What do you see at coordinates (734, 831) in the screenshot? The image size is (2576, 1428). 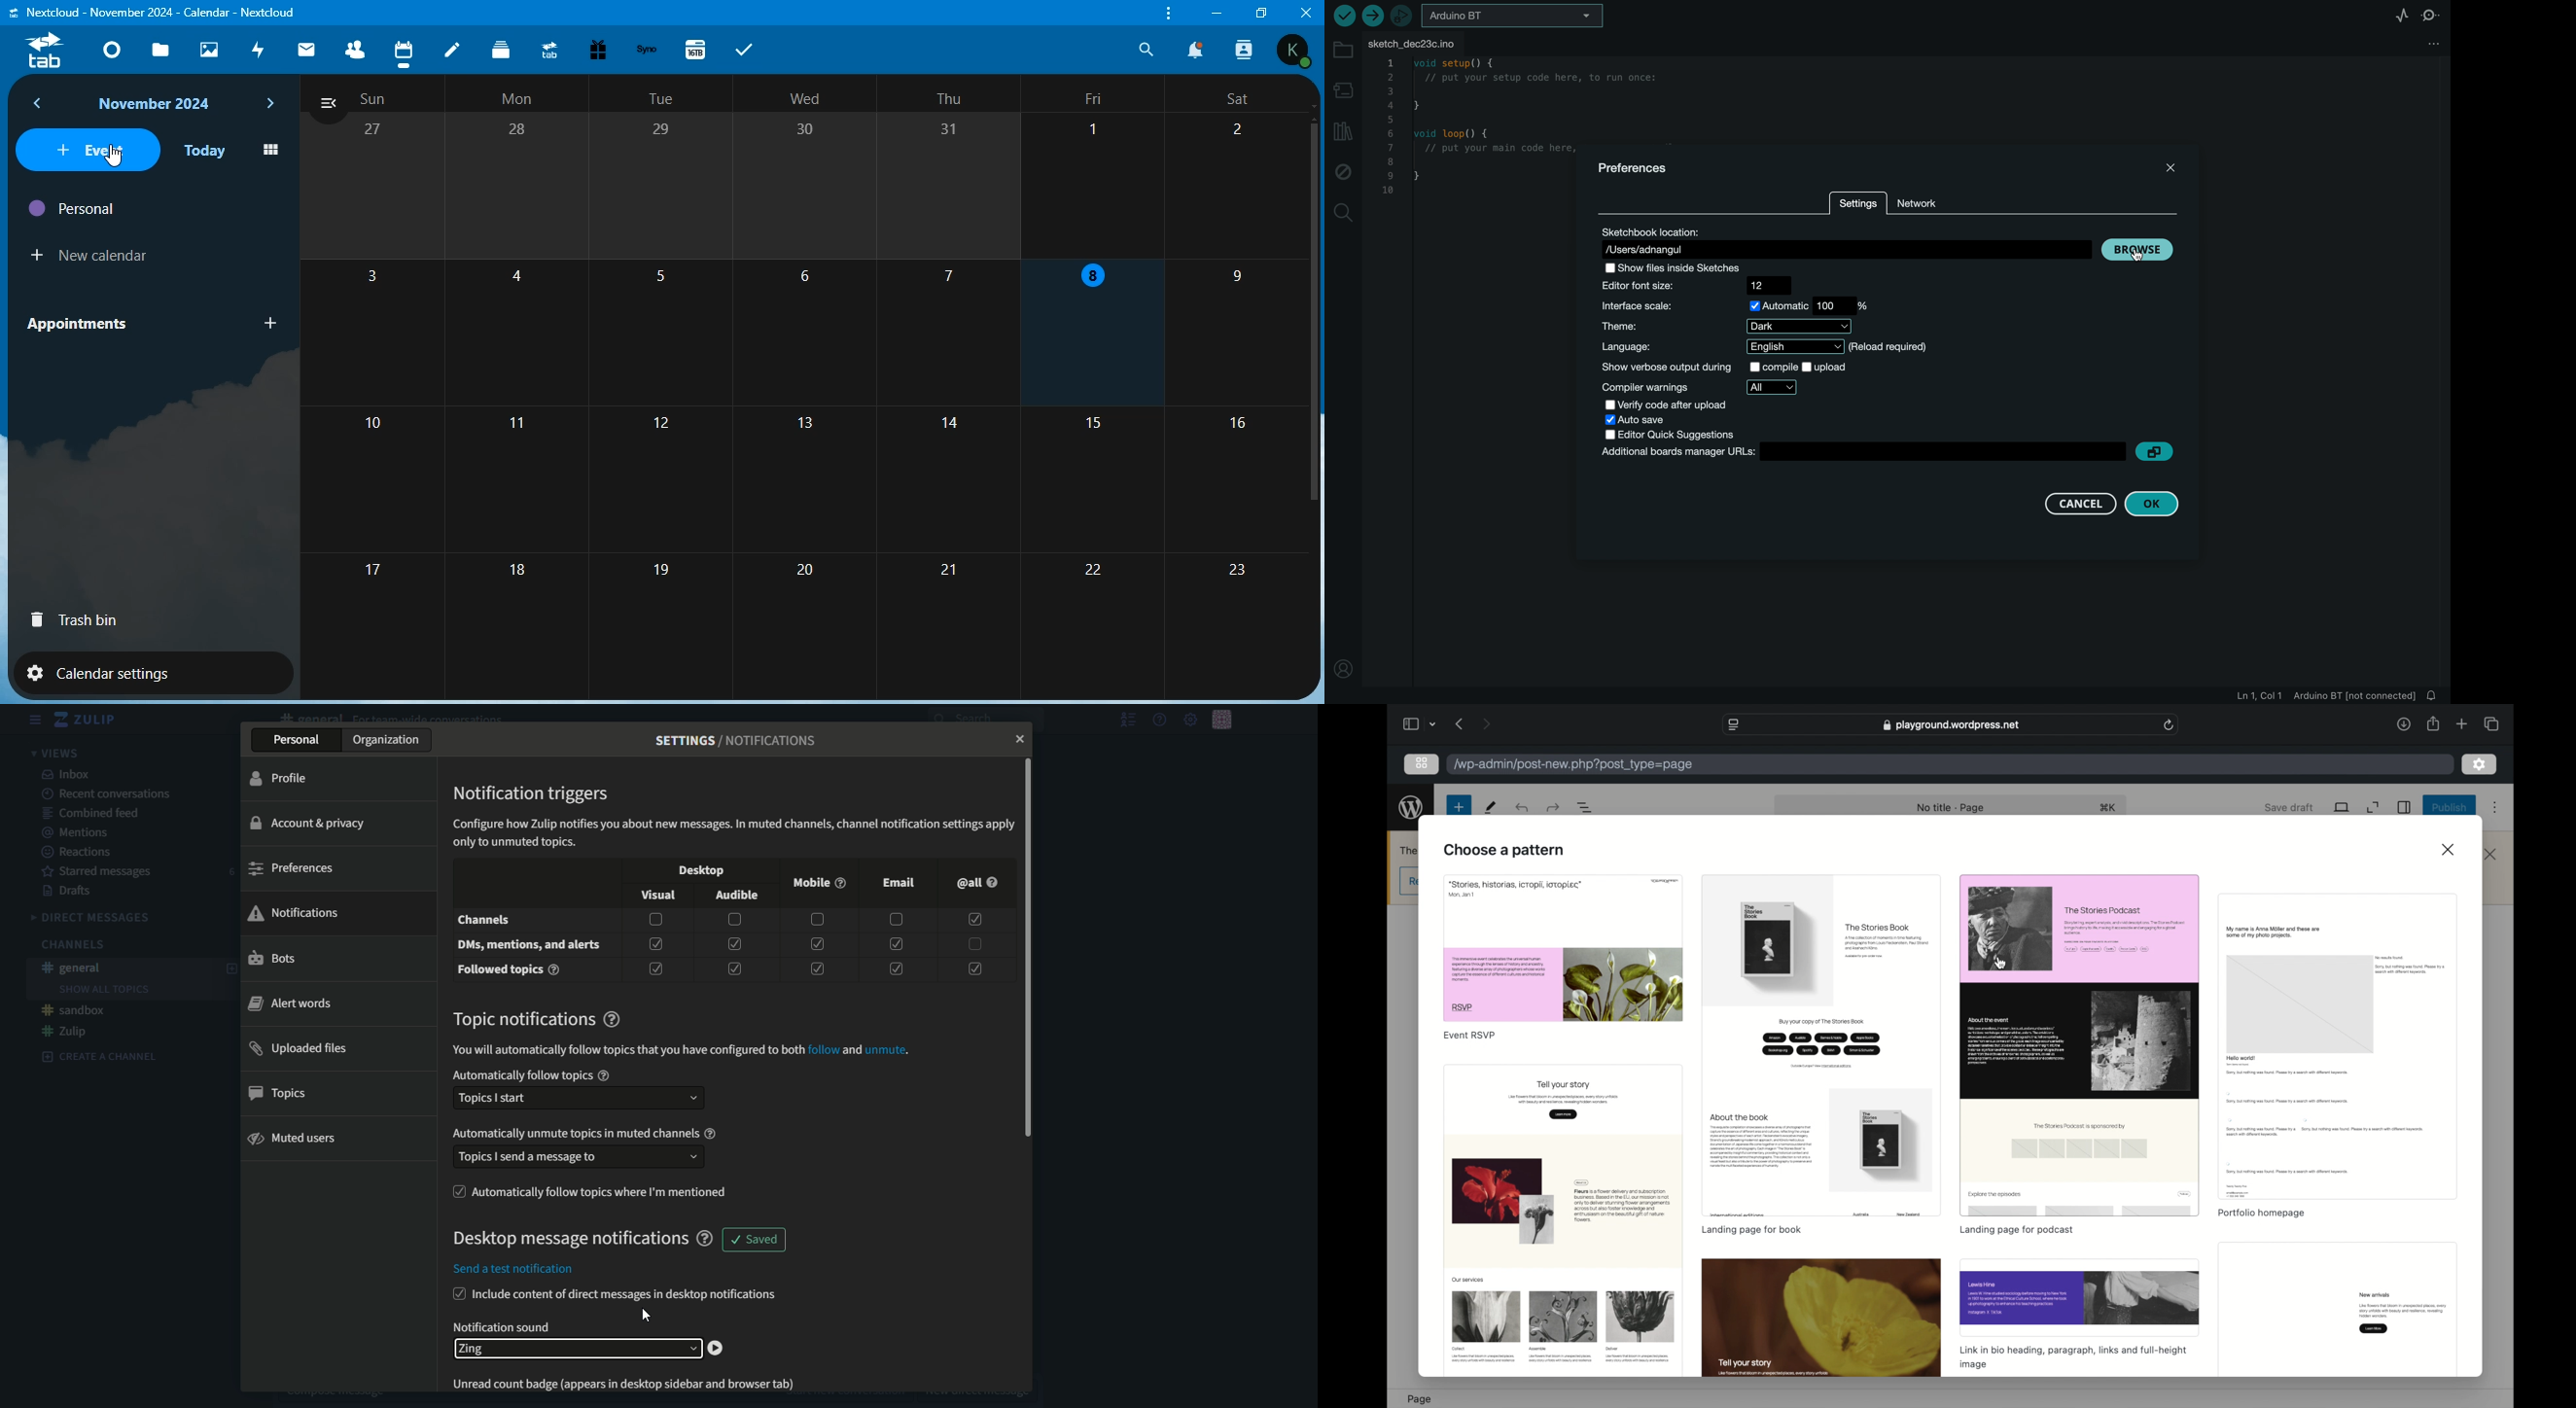 I see `text` at bounding box center [734, 831].